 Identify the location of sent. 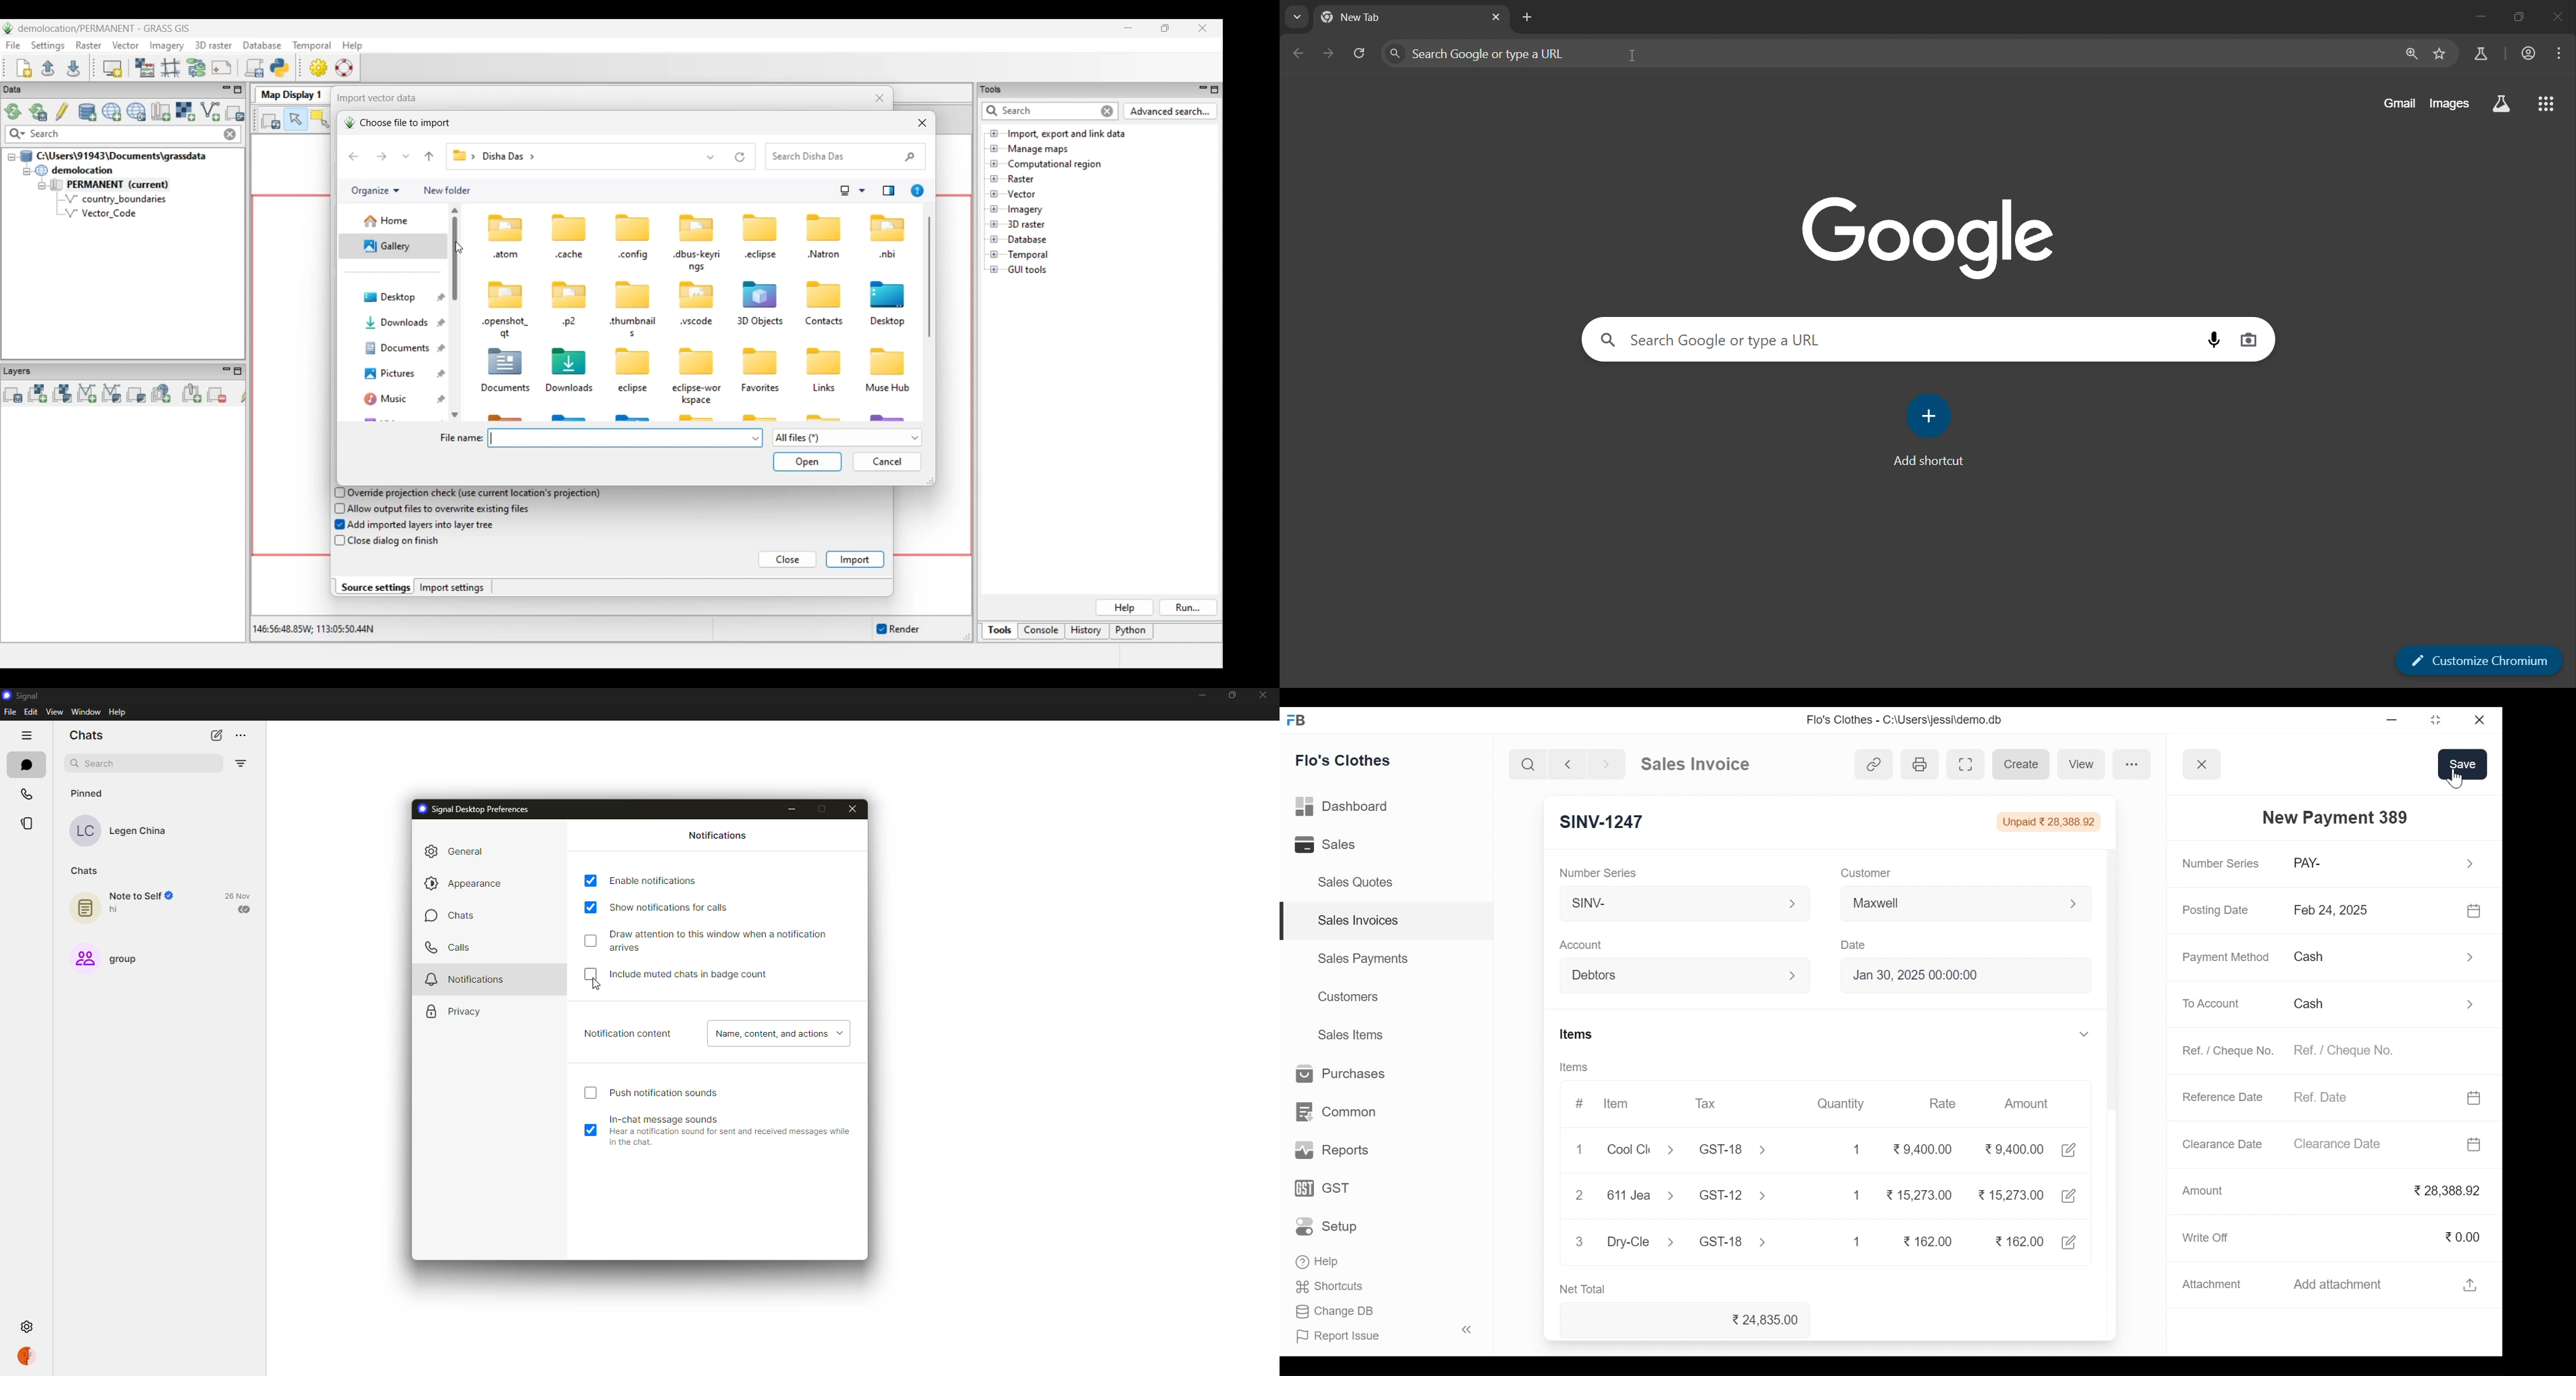
(245, 909).